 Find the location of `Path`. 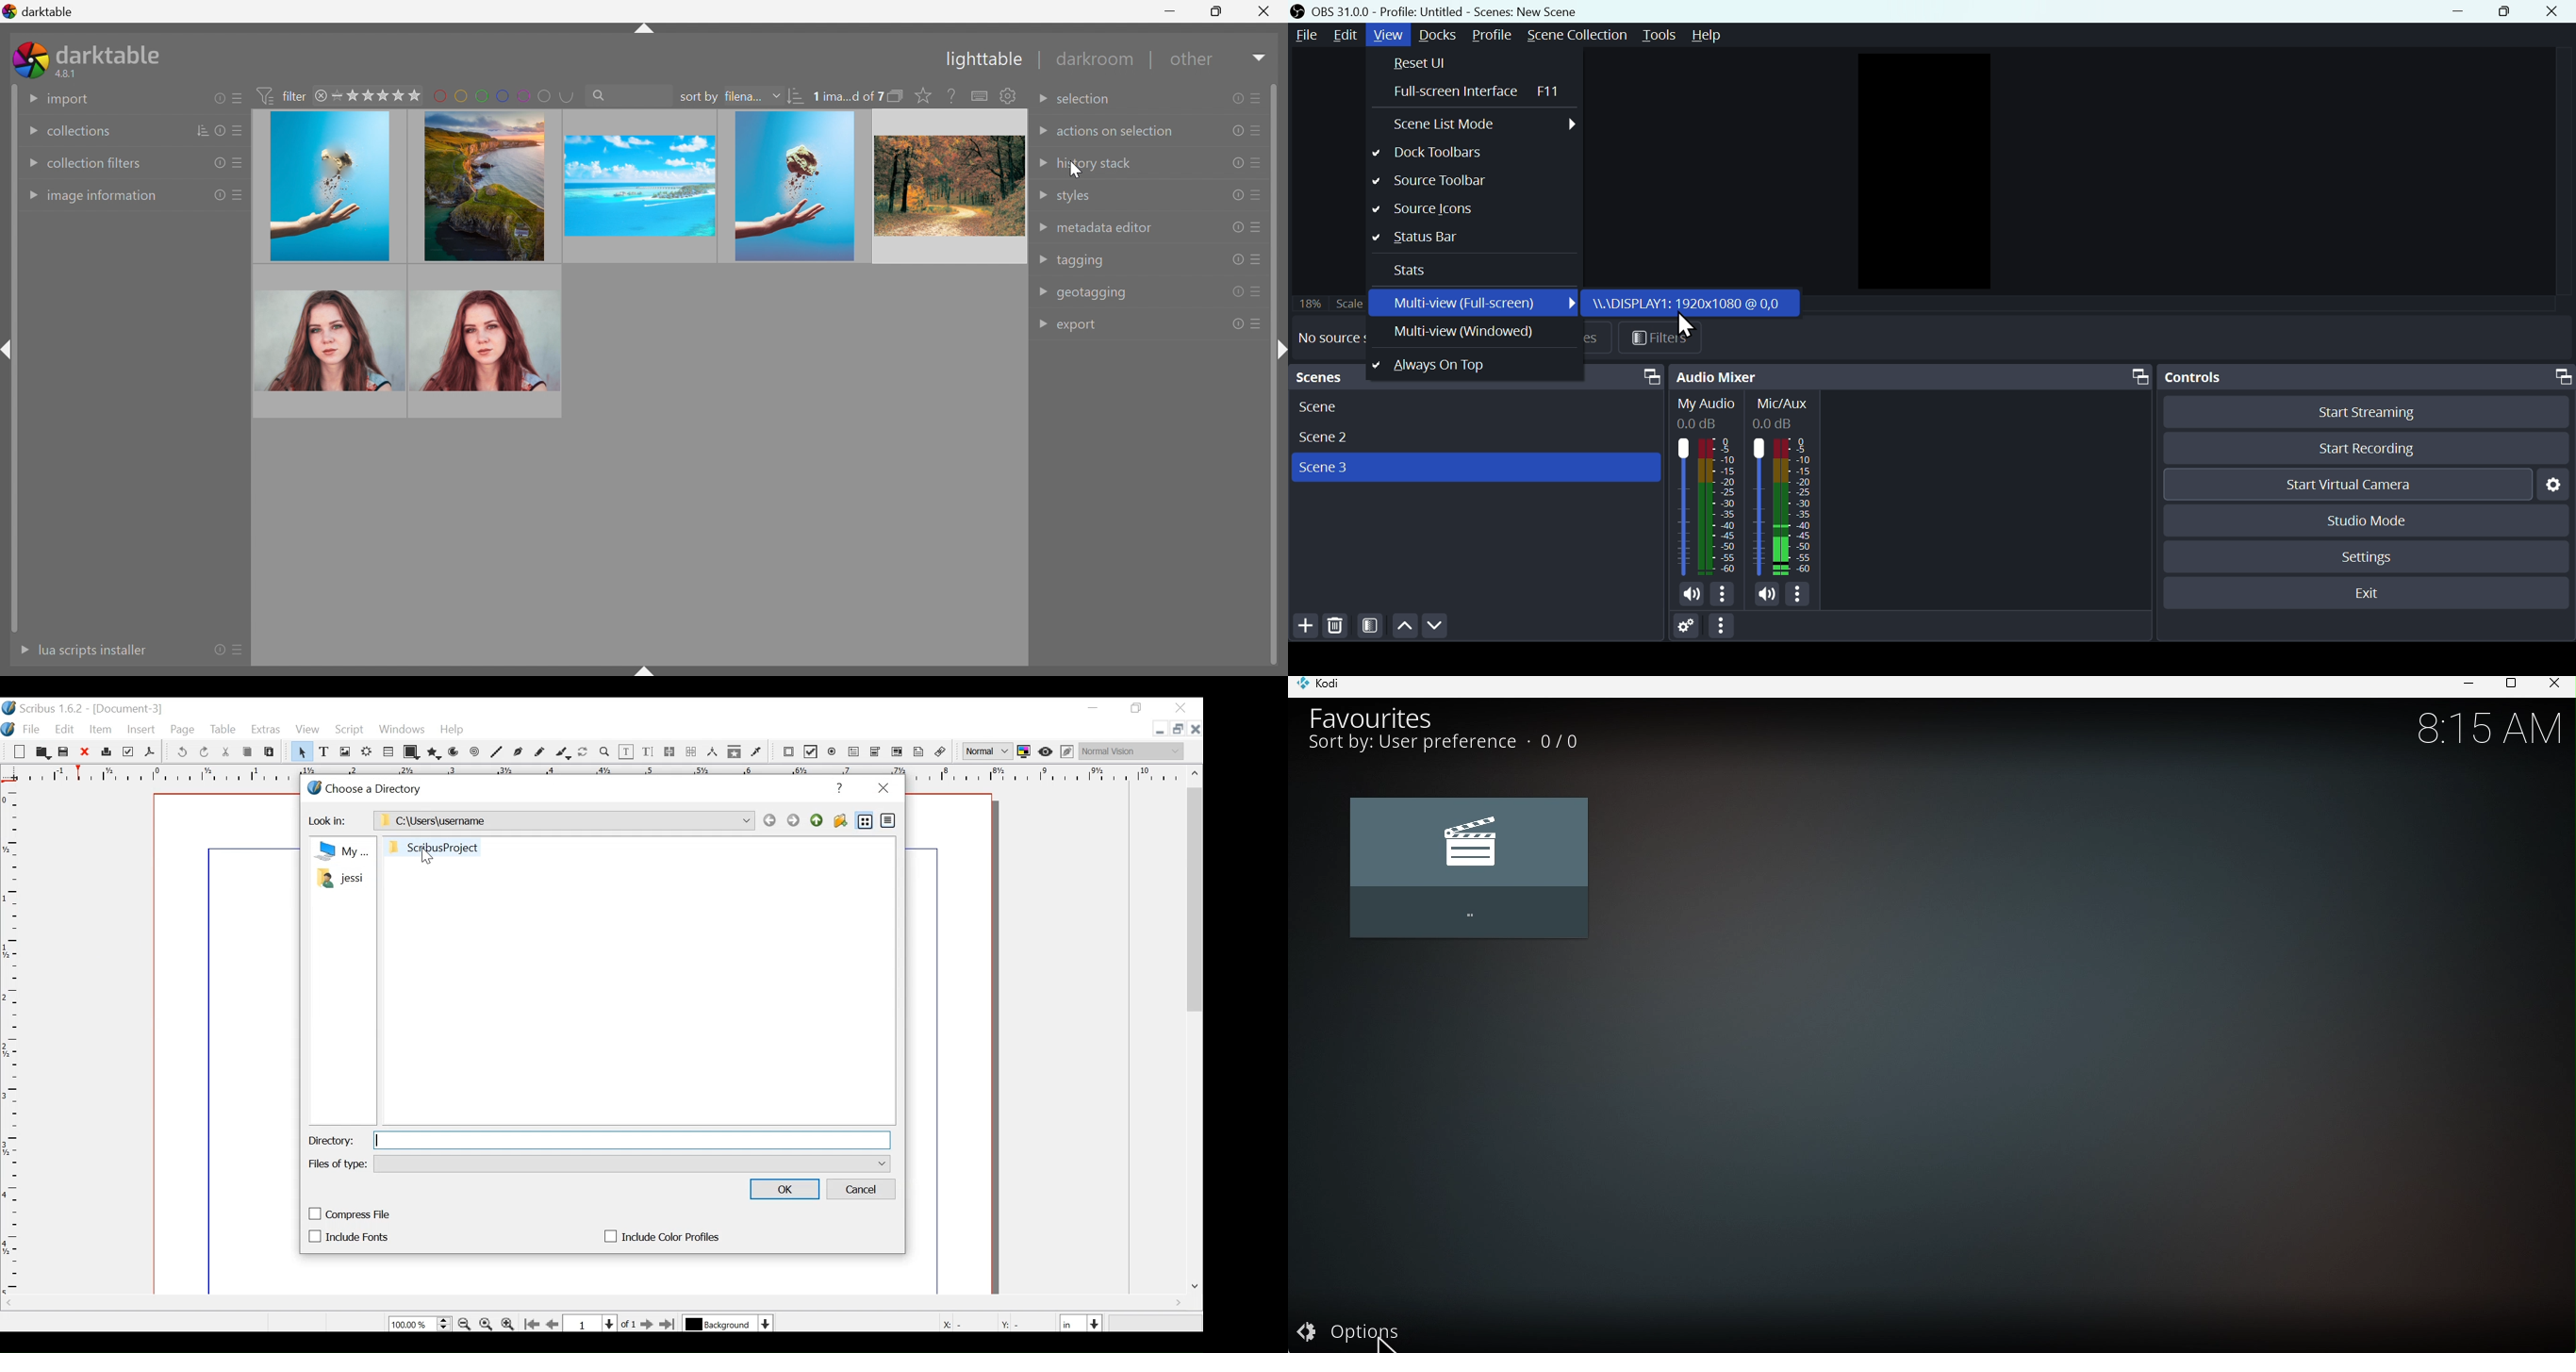

Path is located at coordinates (562, 821).